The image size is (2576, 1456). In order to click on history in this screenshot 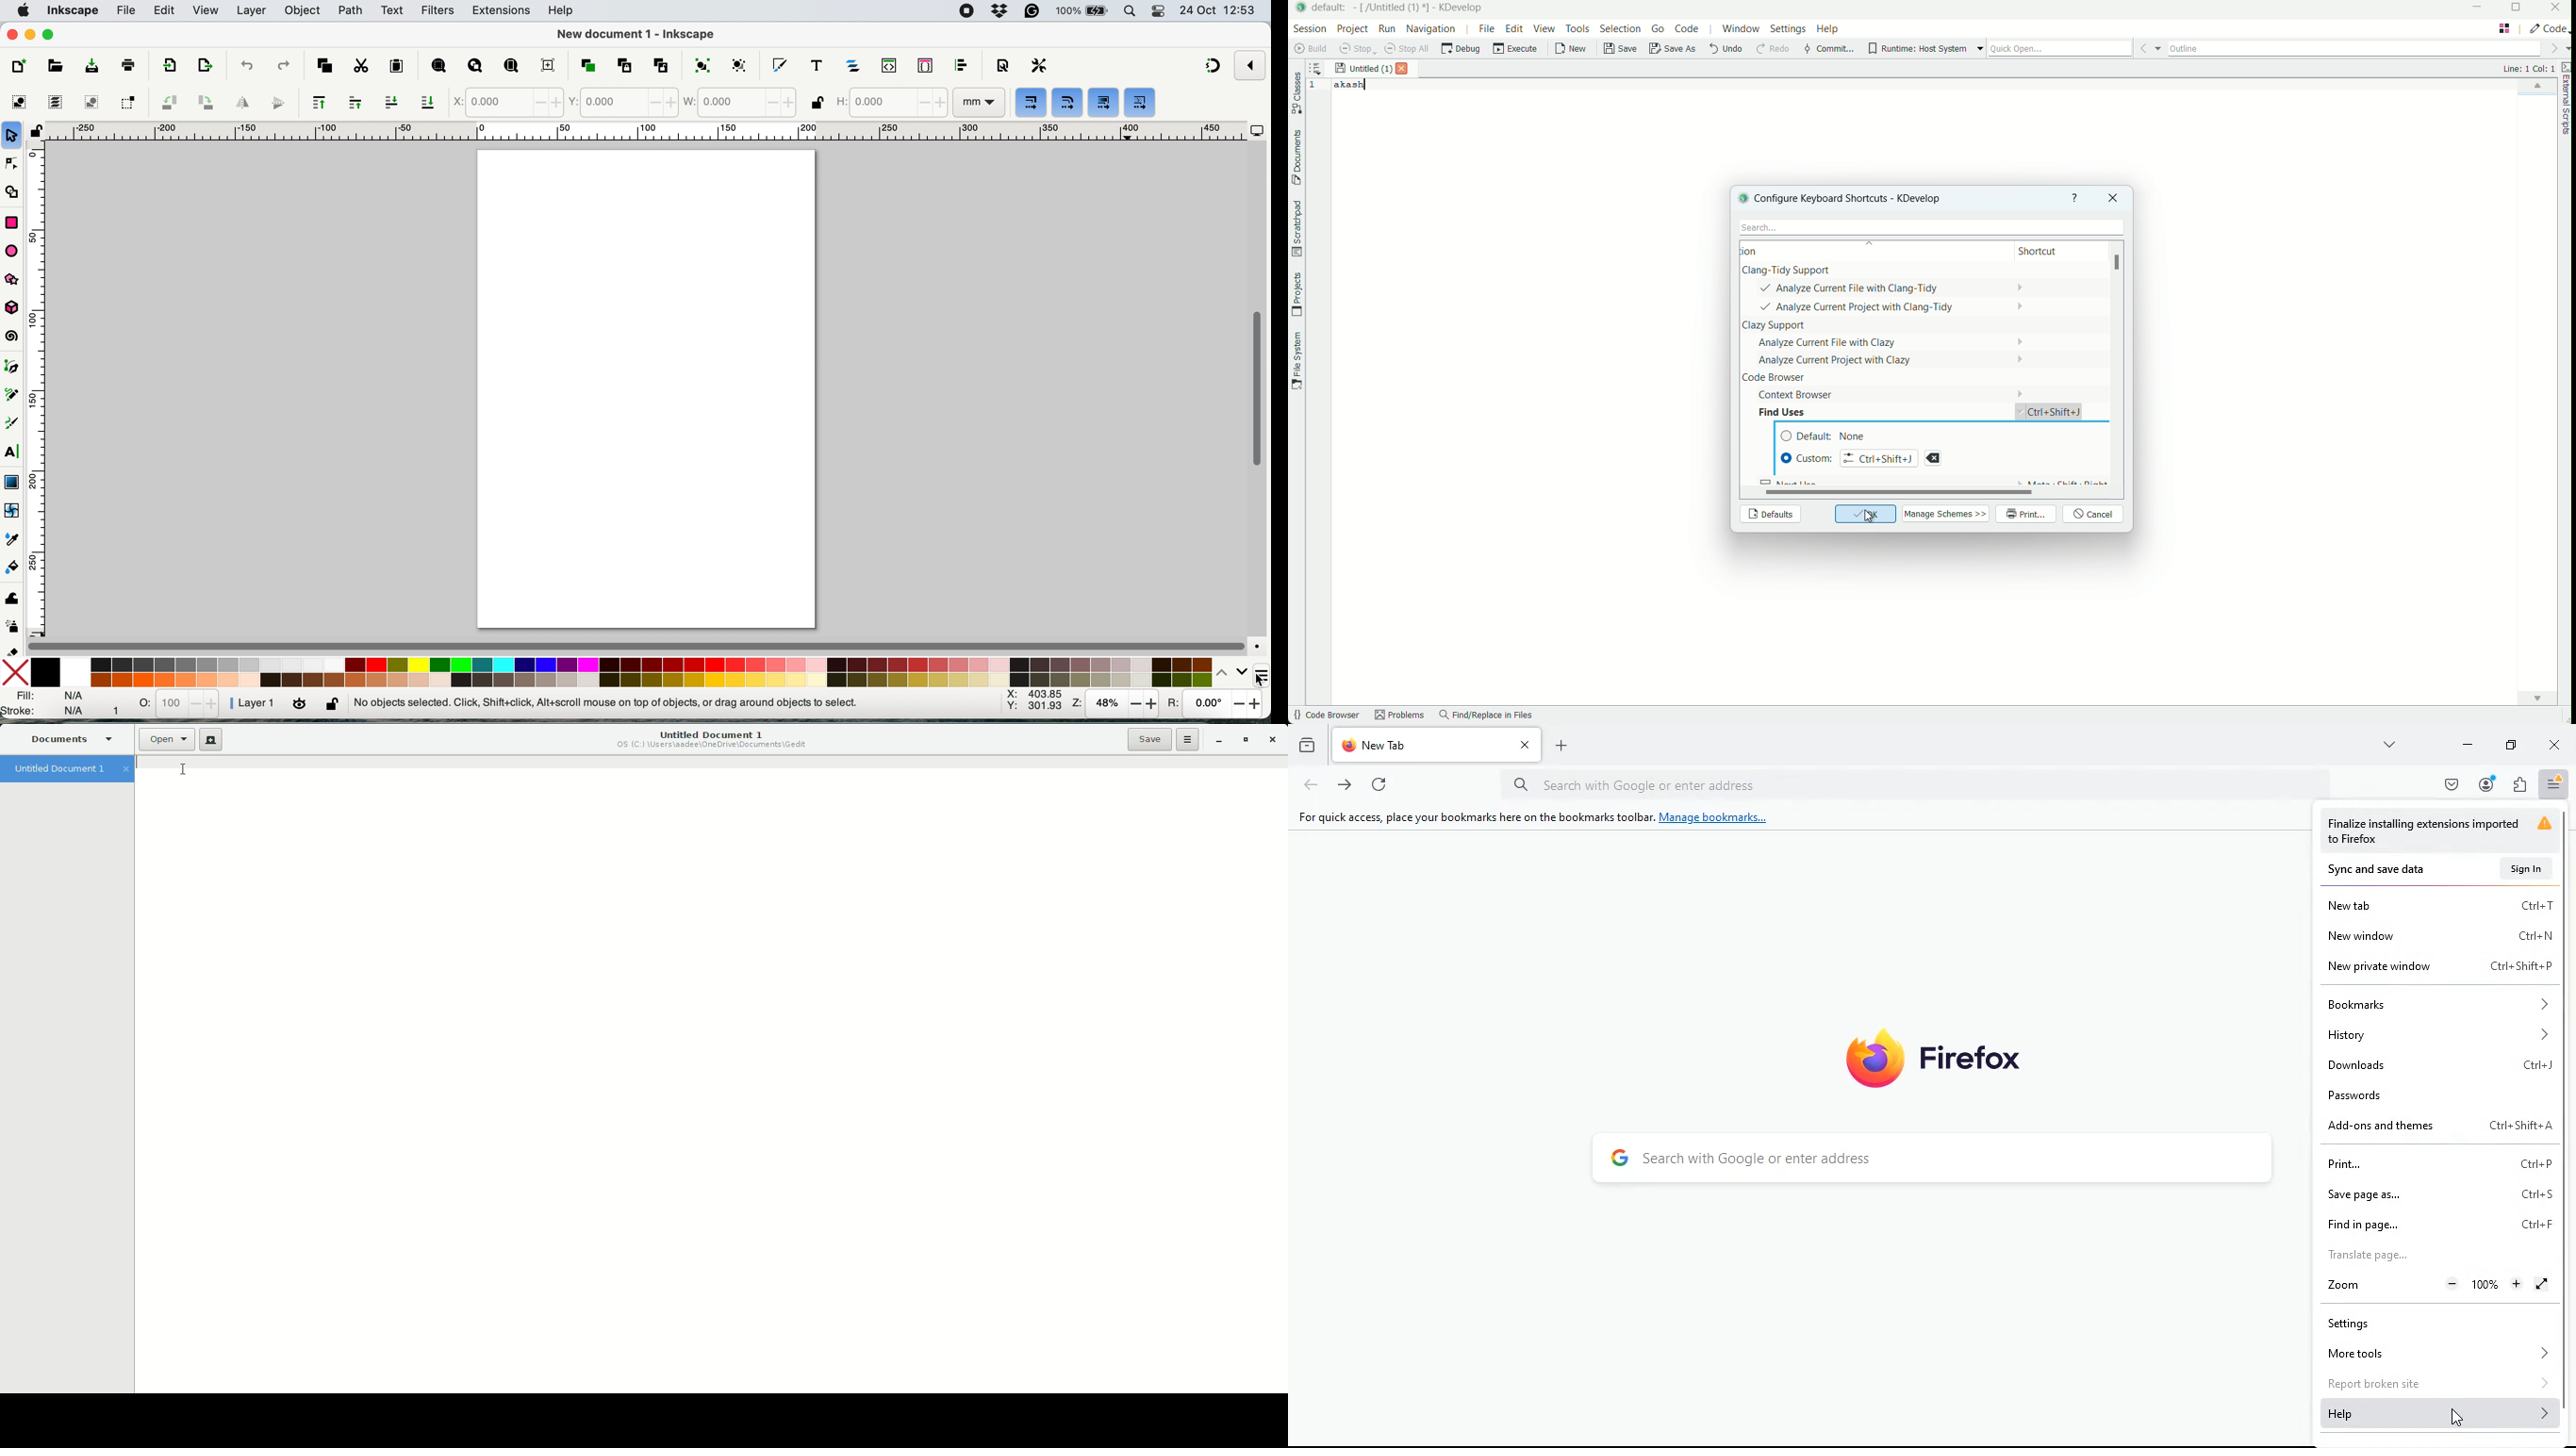, I will do `click(1305, 744)`.